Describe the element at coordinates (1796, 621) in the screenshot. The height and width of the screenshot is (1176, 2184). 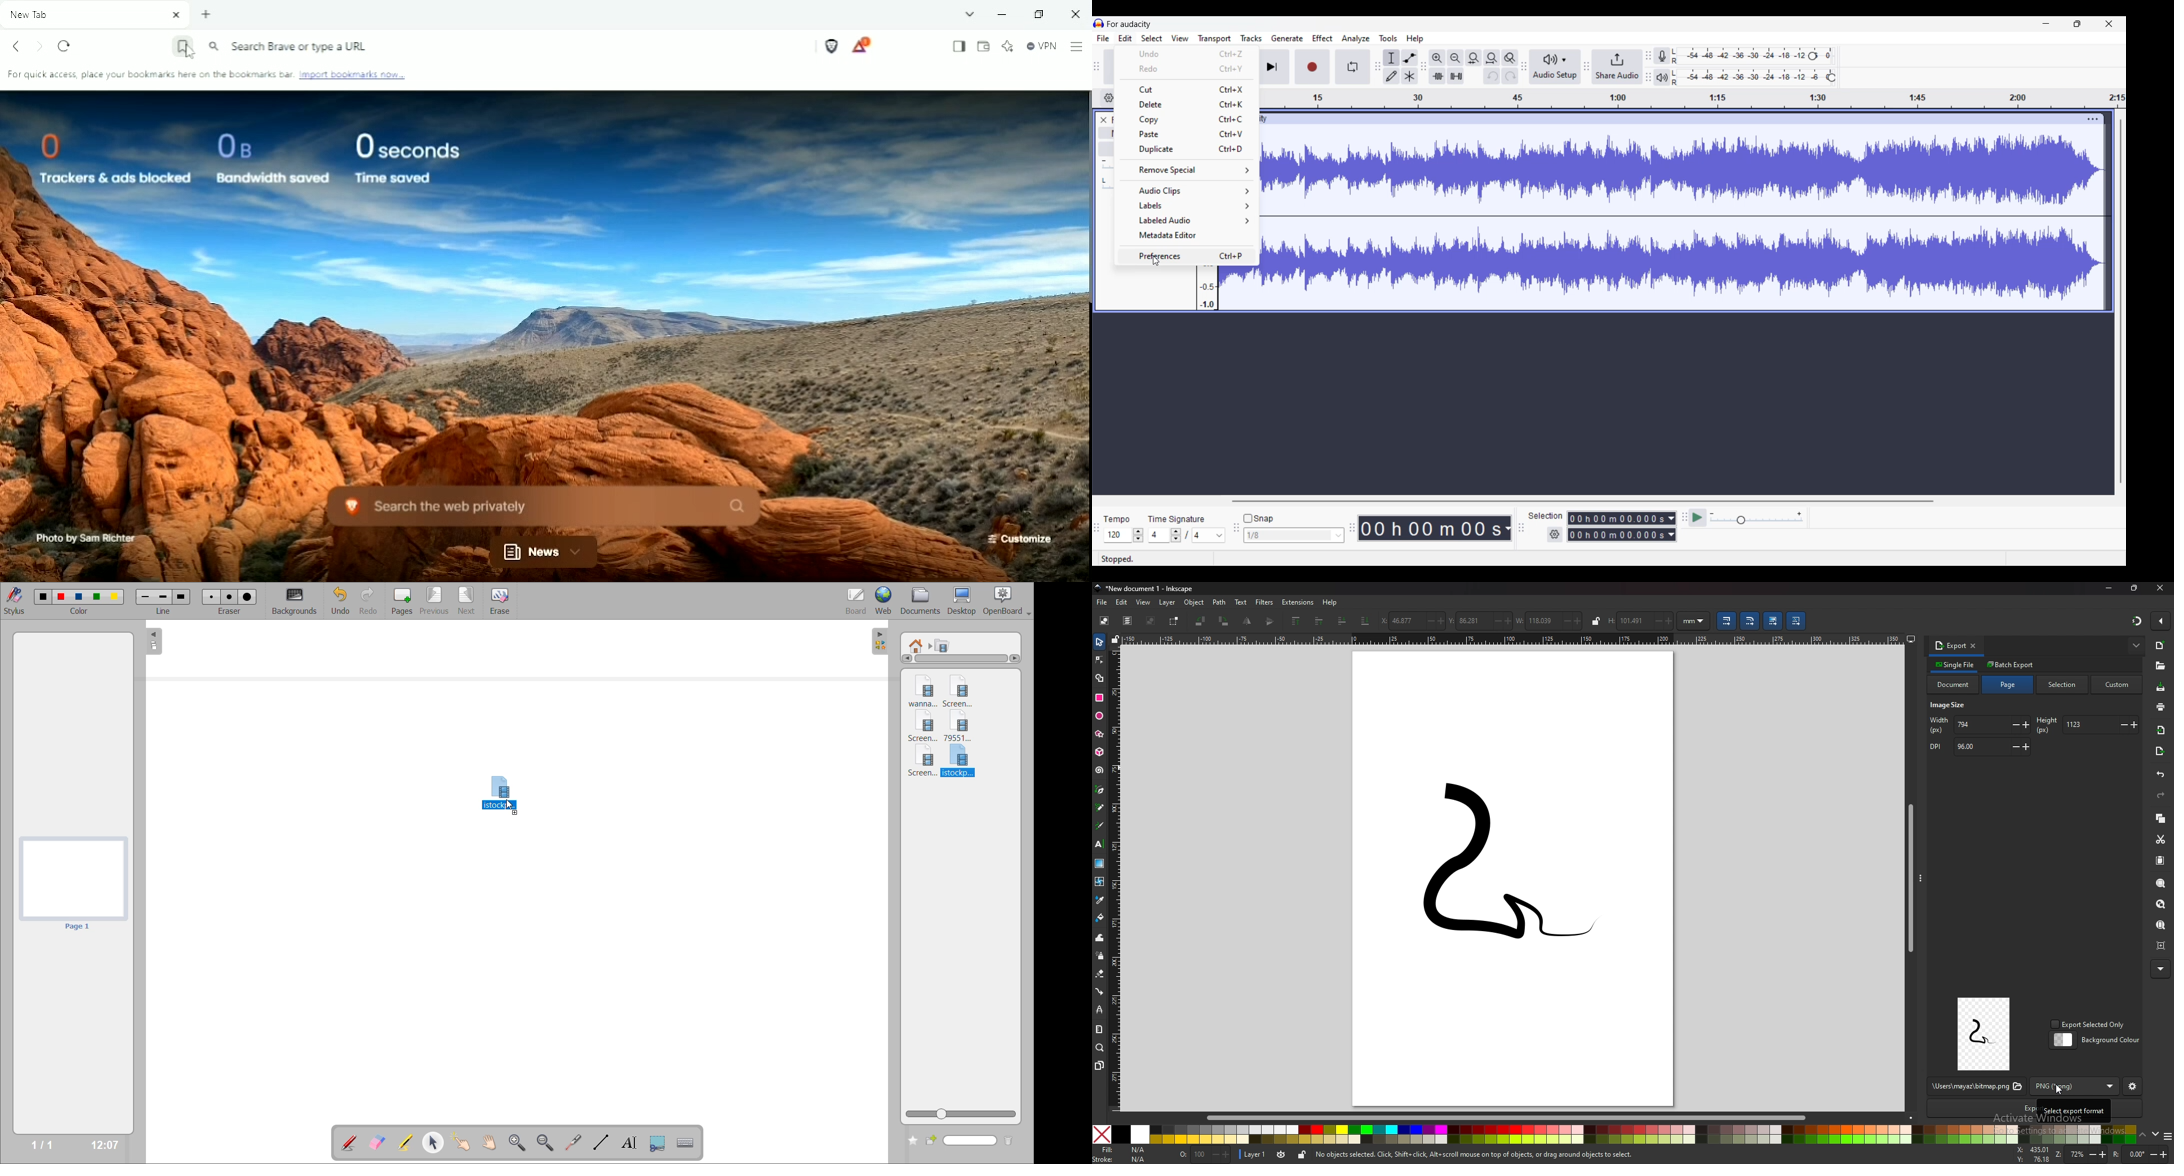
I see `move patterns` at that location.